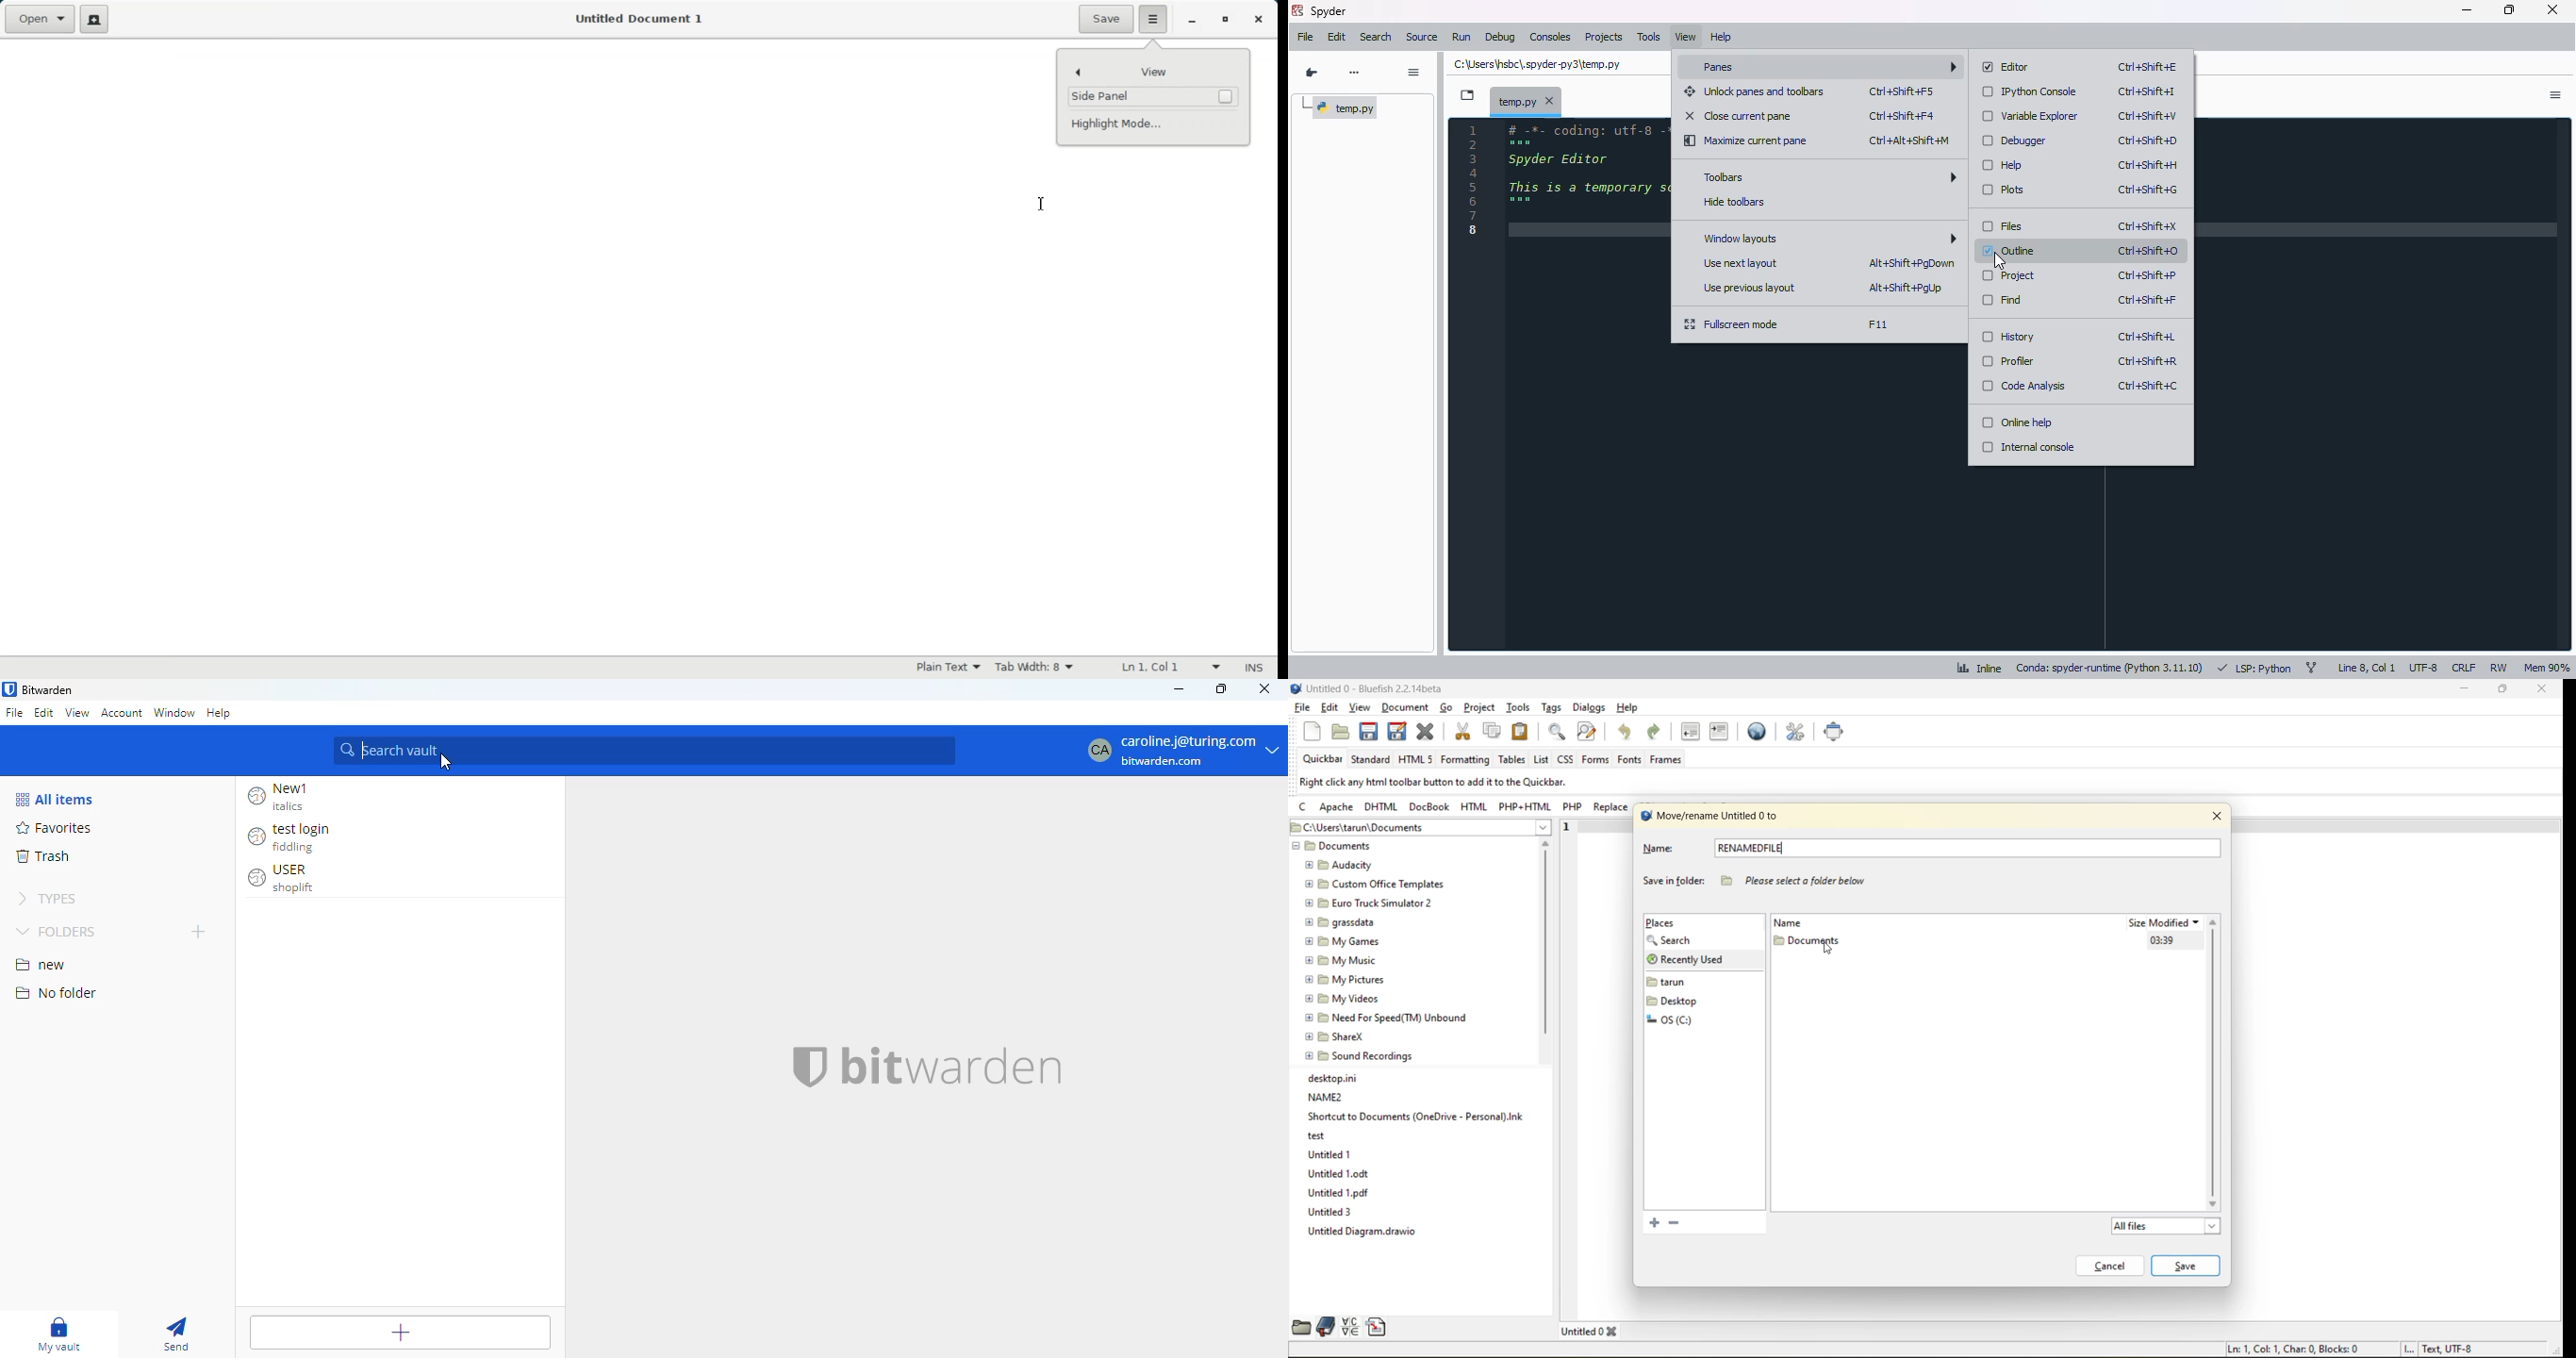 The image size is (2576, 1372). Describe the element at coordinates (1554, 709) in the screenshot. I see `tags` at that location.